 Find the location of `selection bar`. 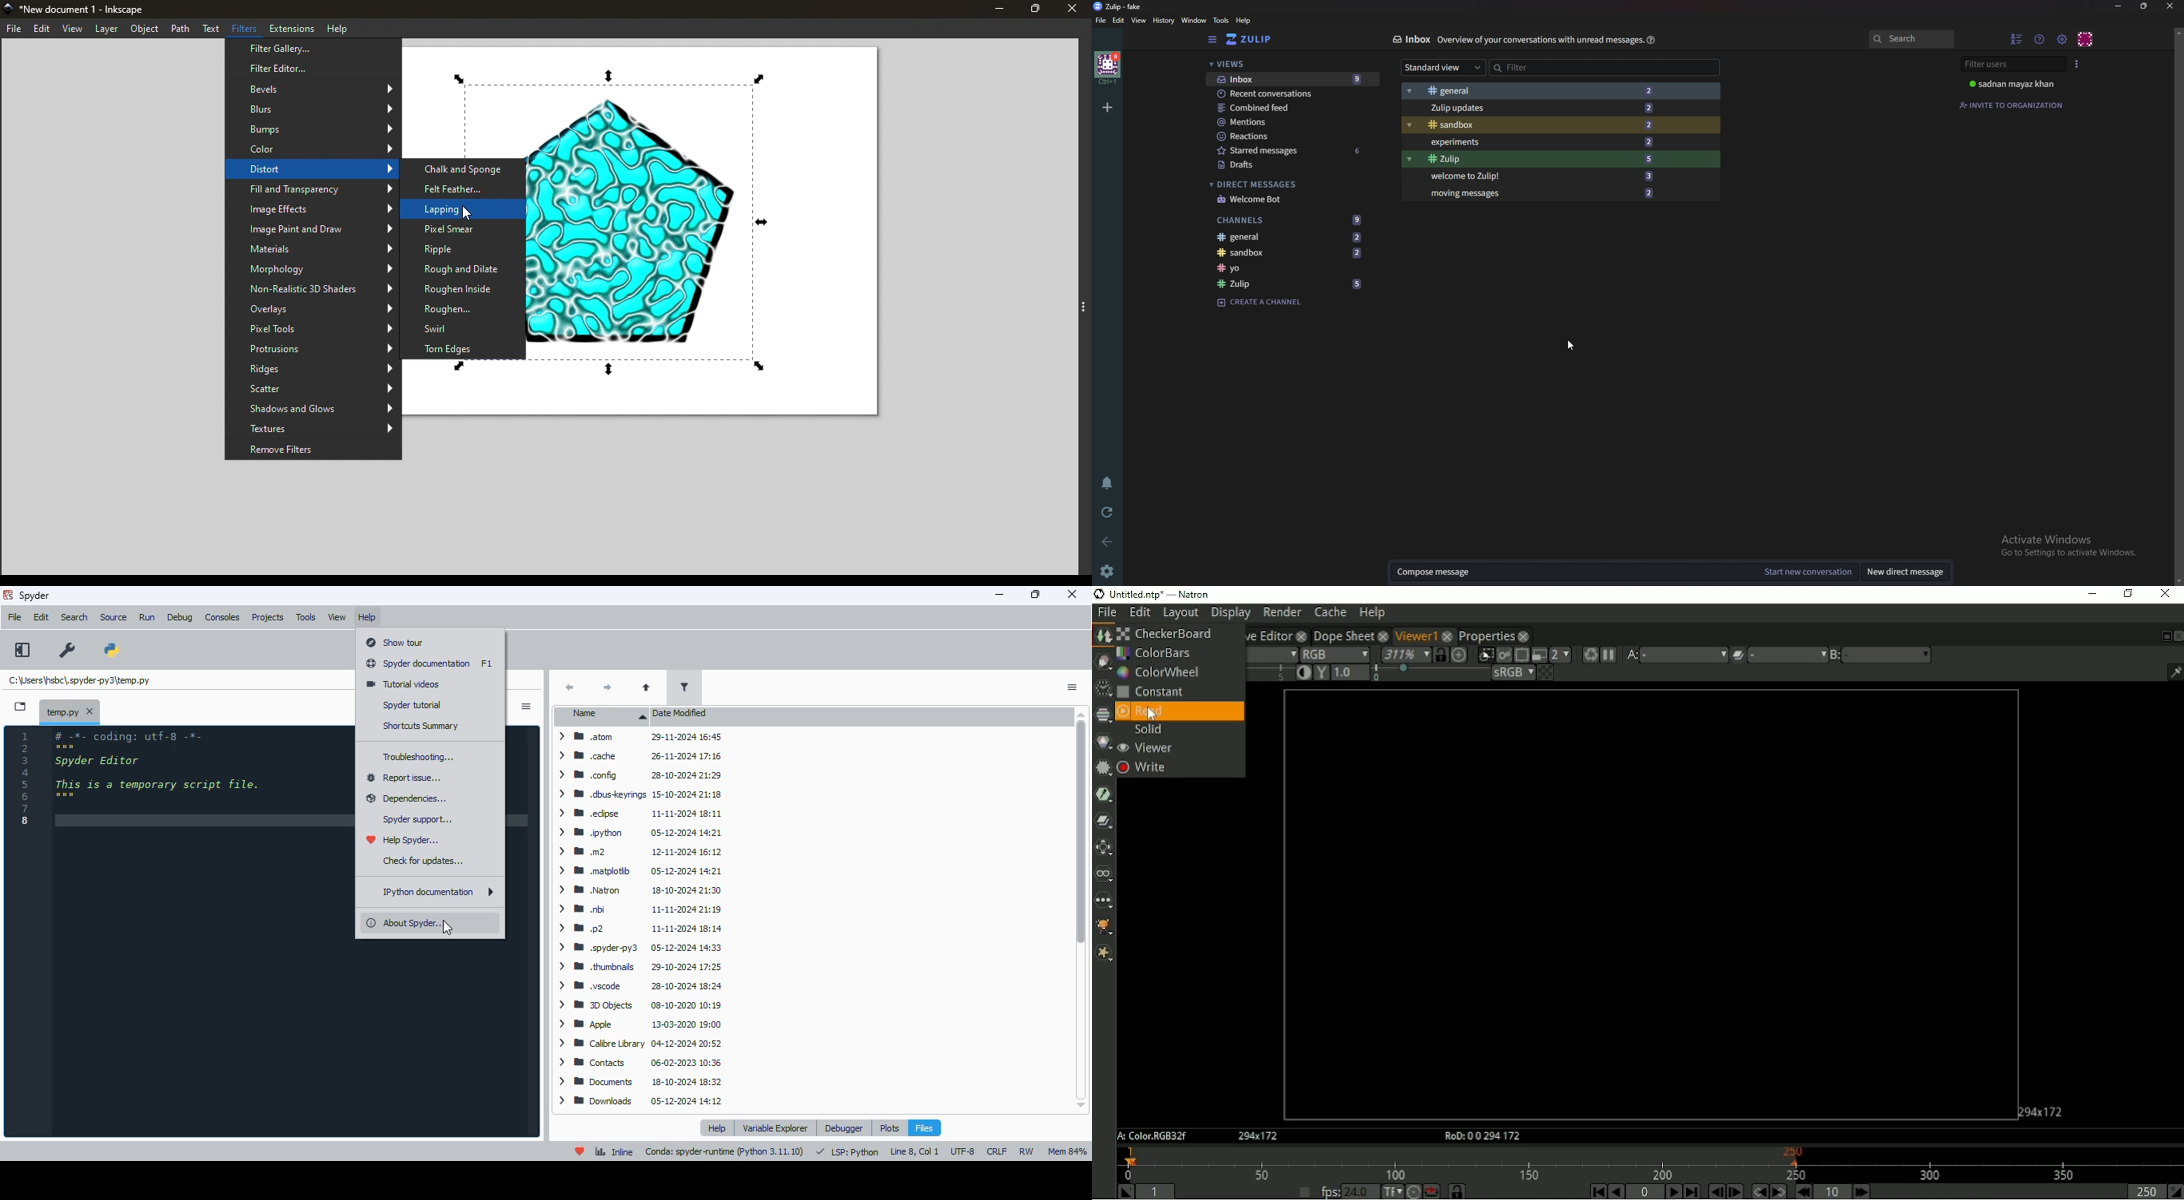

selection bar is located at coordinates (1429, 674).